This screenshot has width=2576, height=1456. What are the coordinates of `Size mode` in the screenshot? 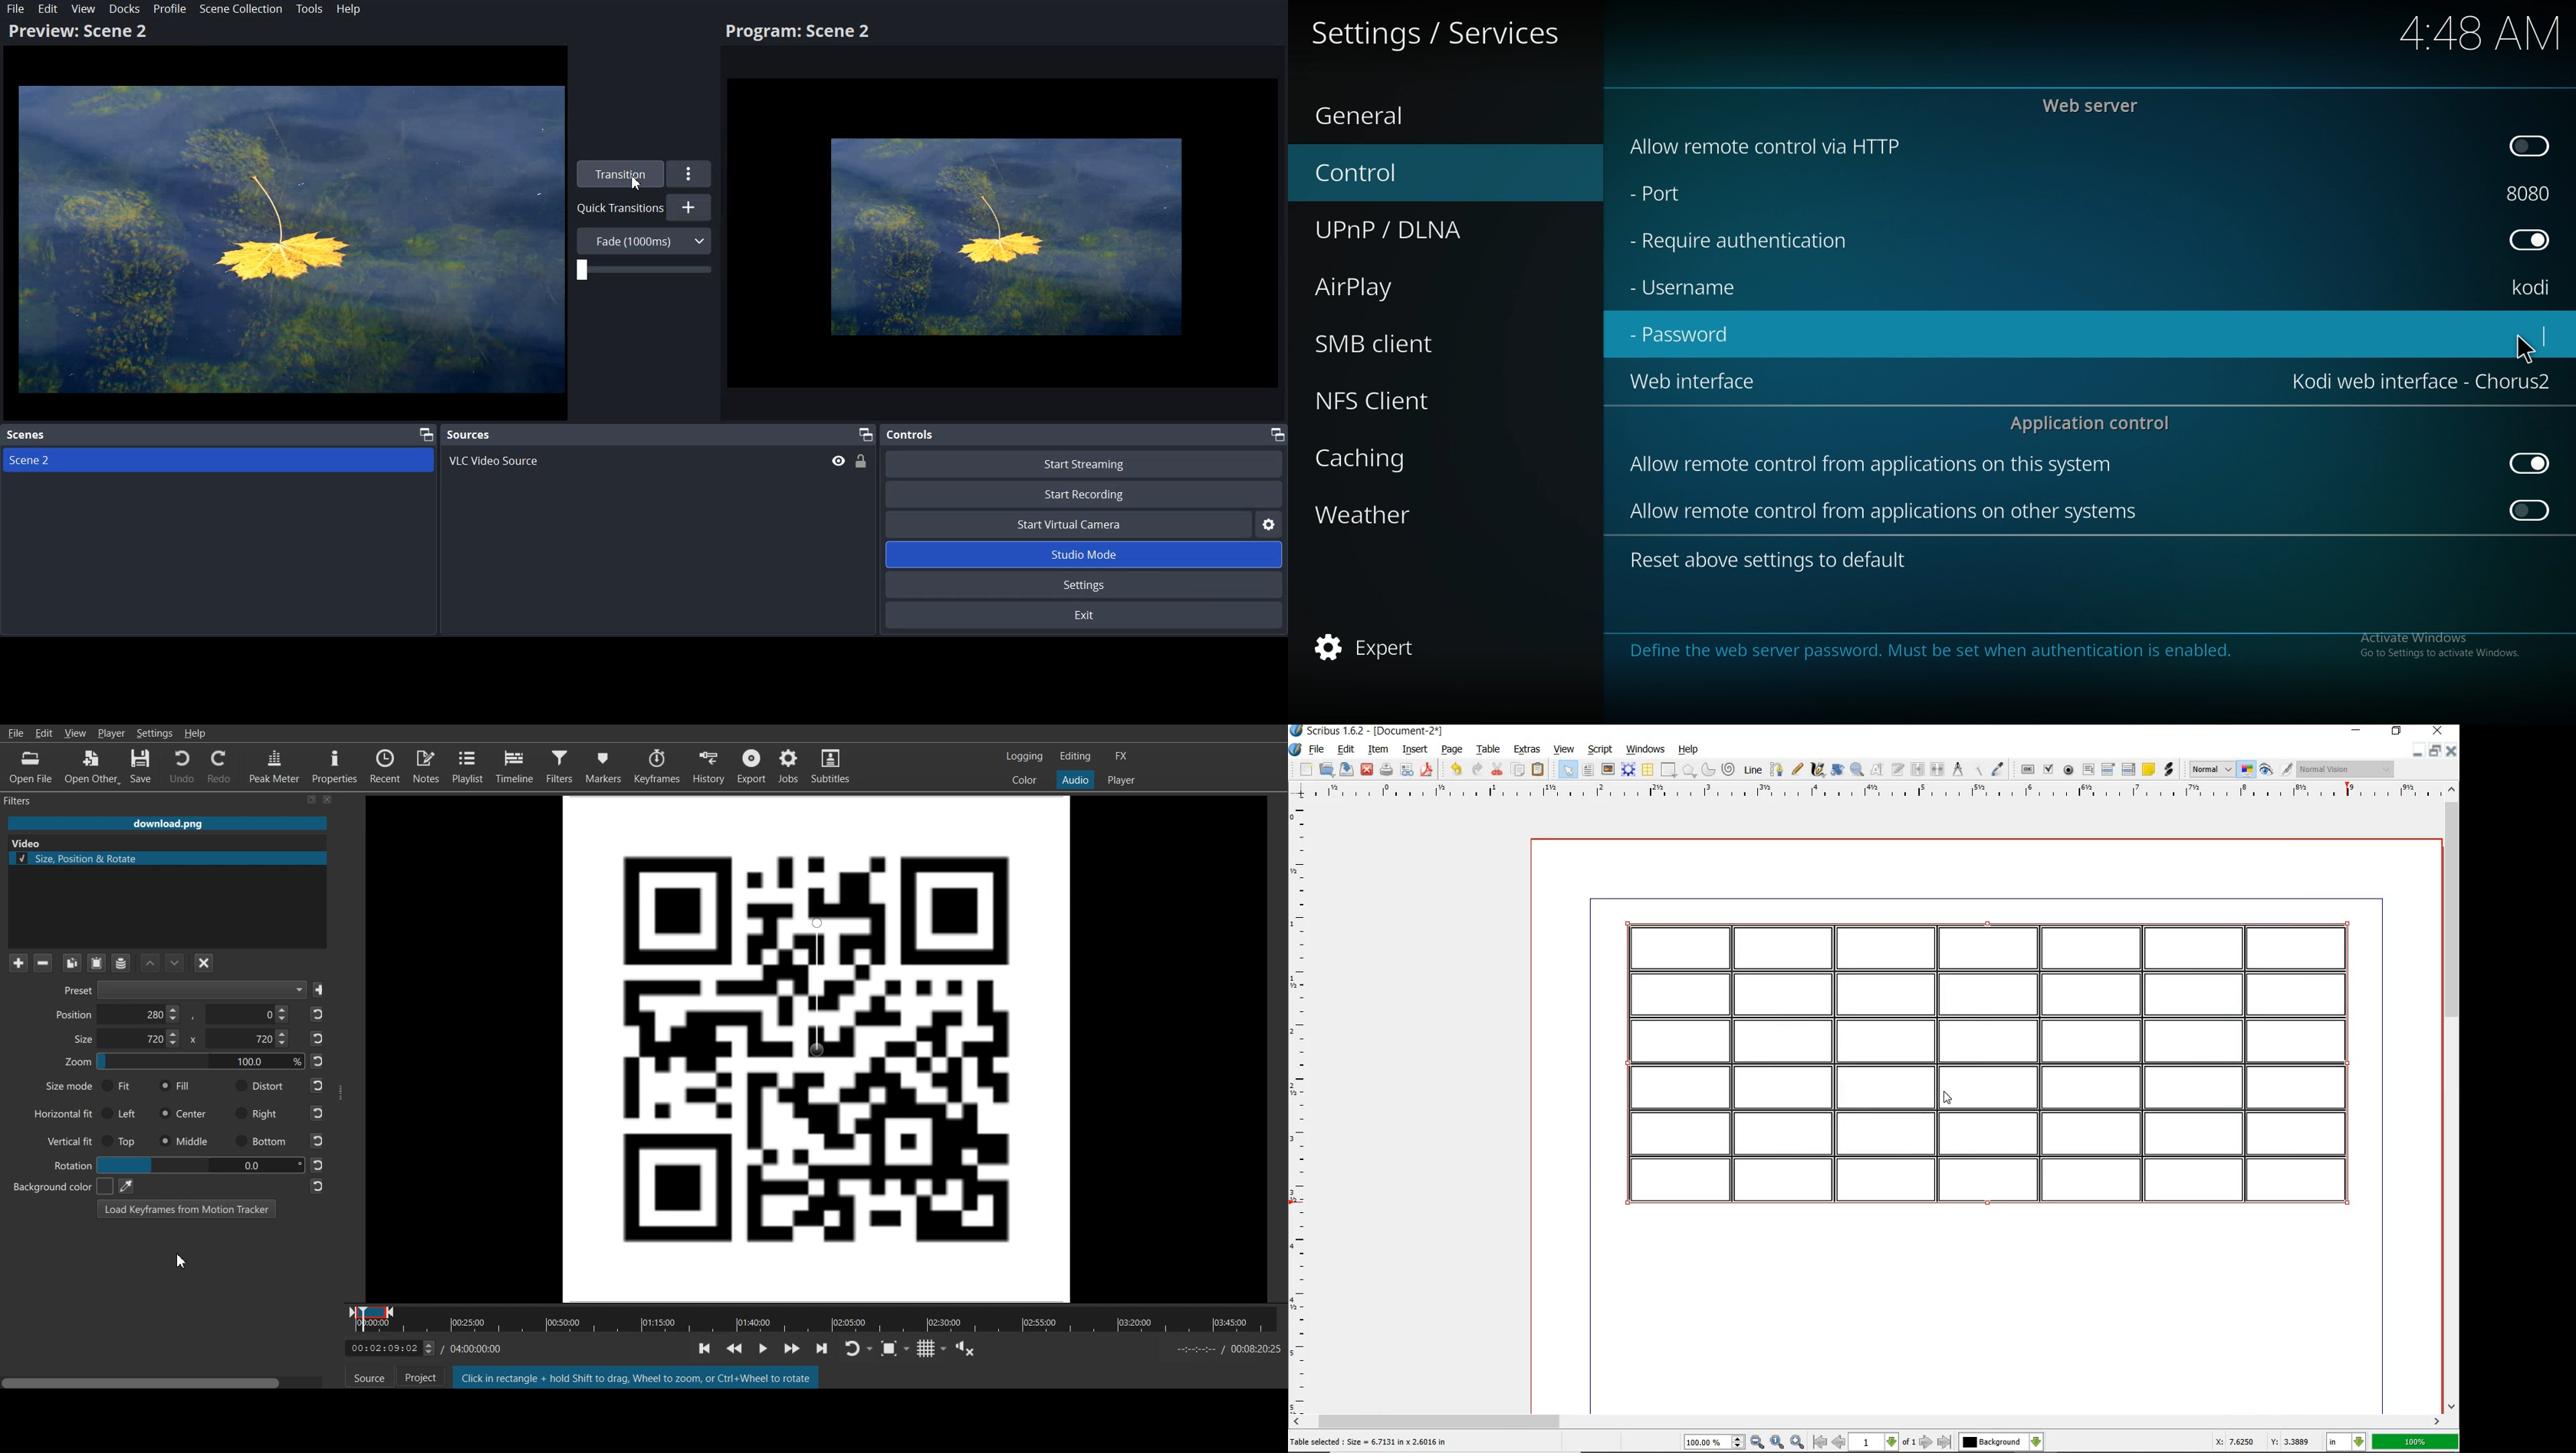 It's located at (60, 1088).